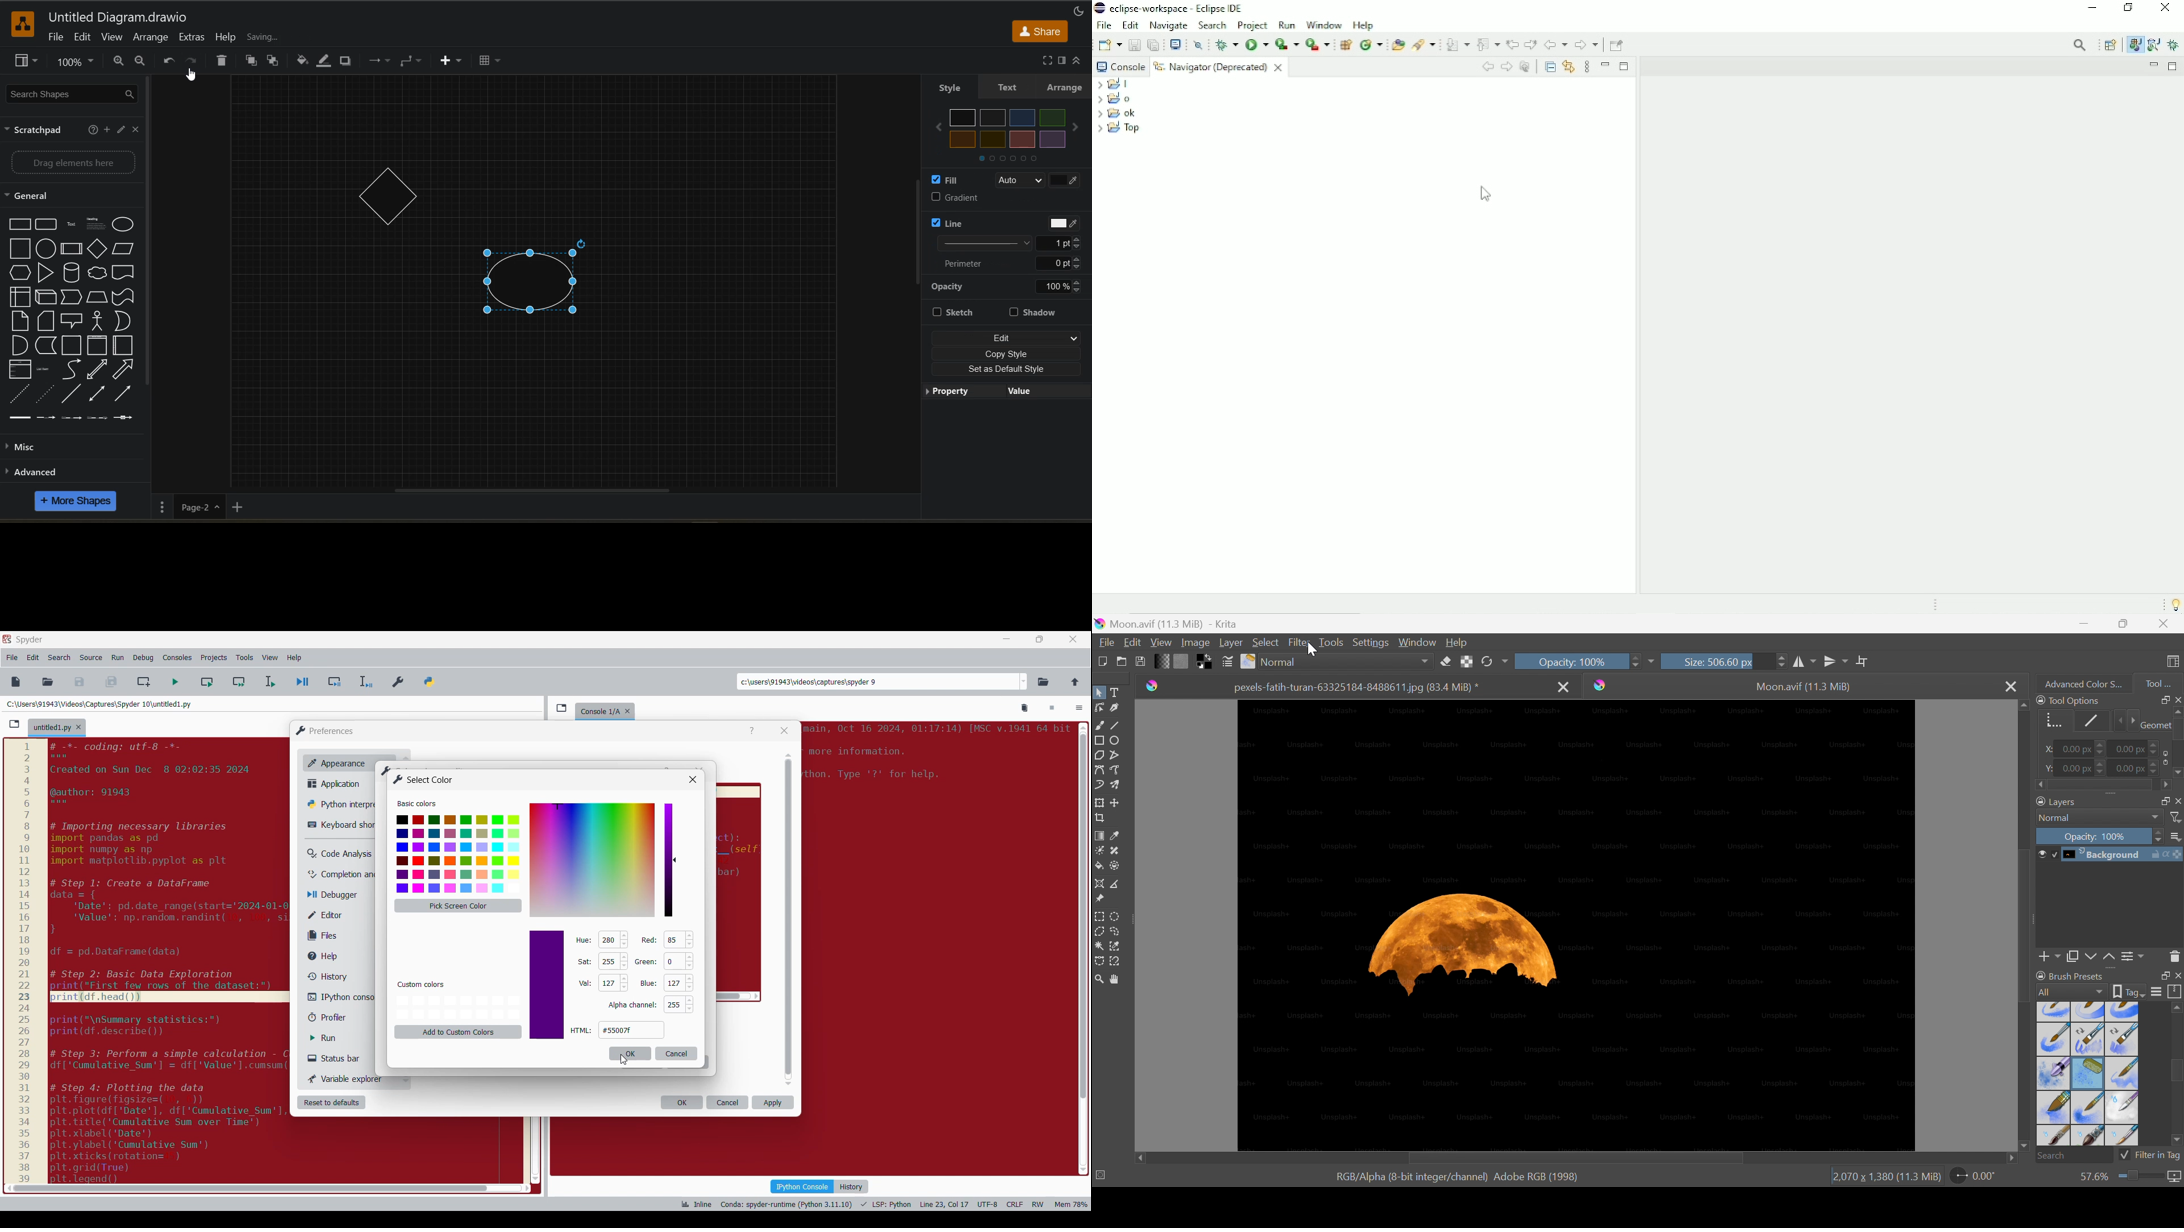 This screenshot has width=2184, height=1232. I want to click on Show in smaller tab, so click(1040, 639).